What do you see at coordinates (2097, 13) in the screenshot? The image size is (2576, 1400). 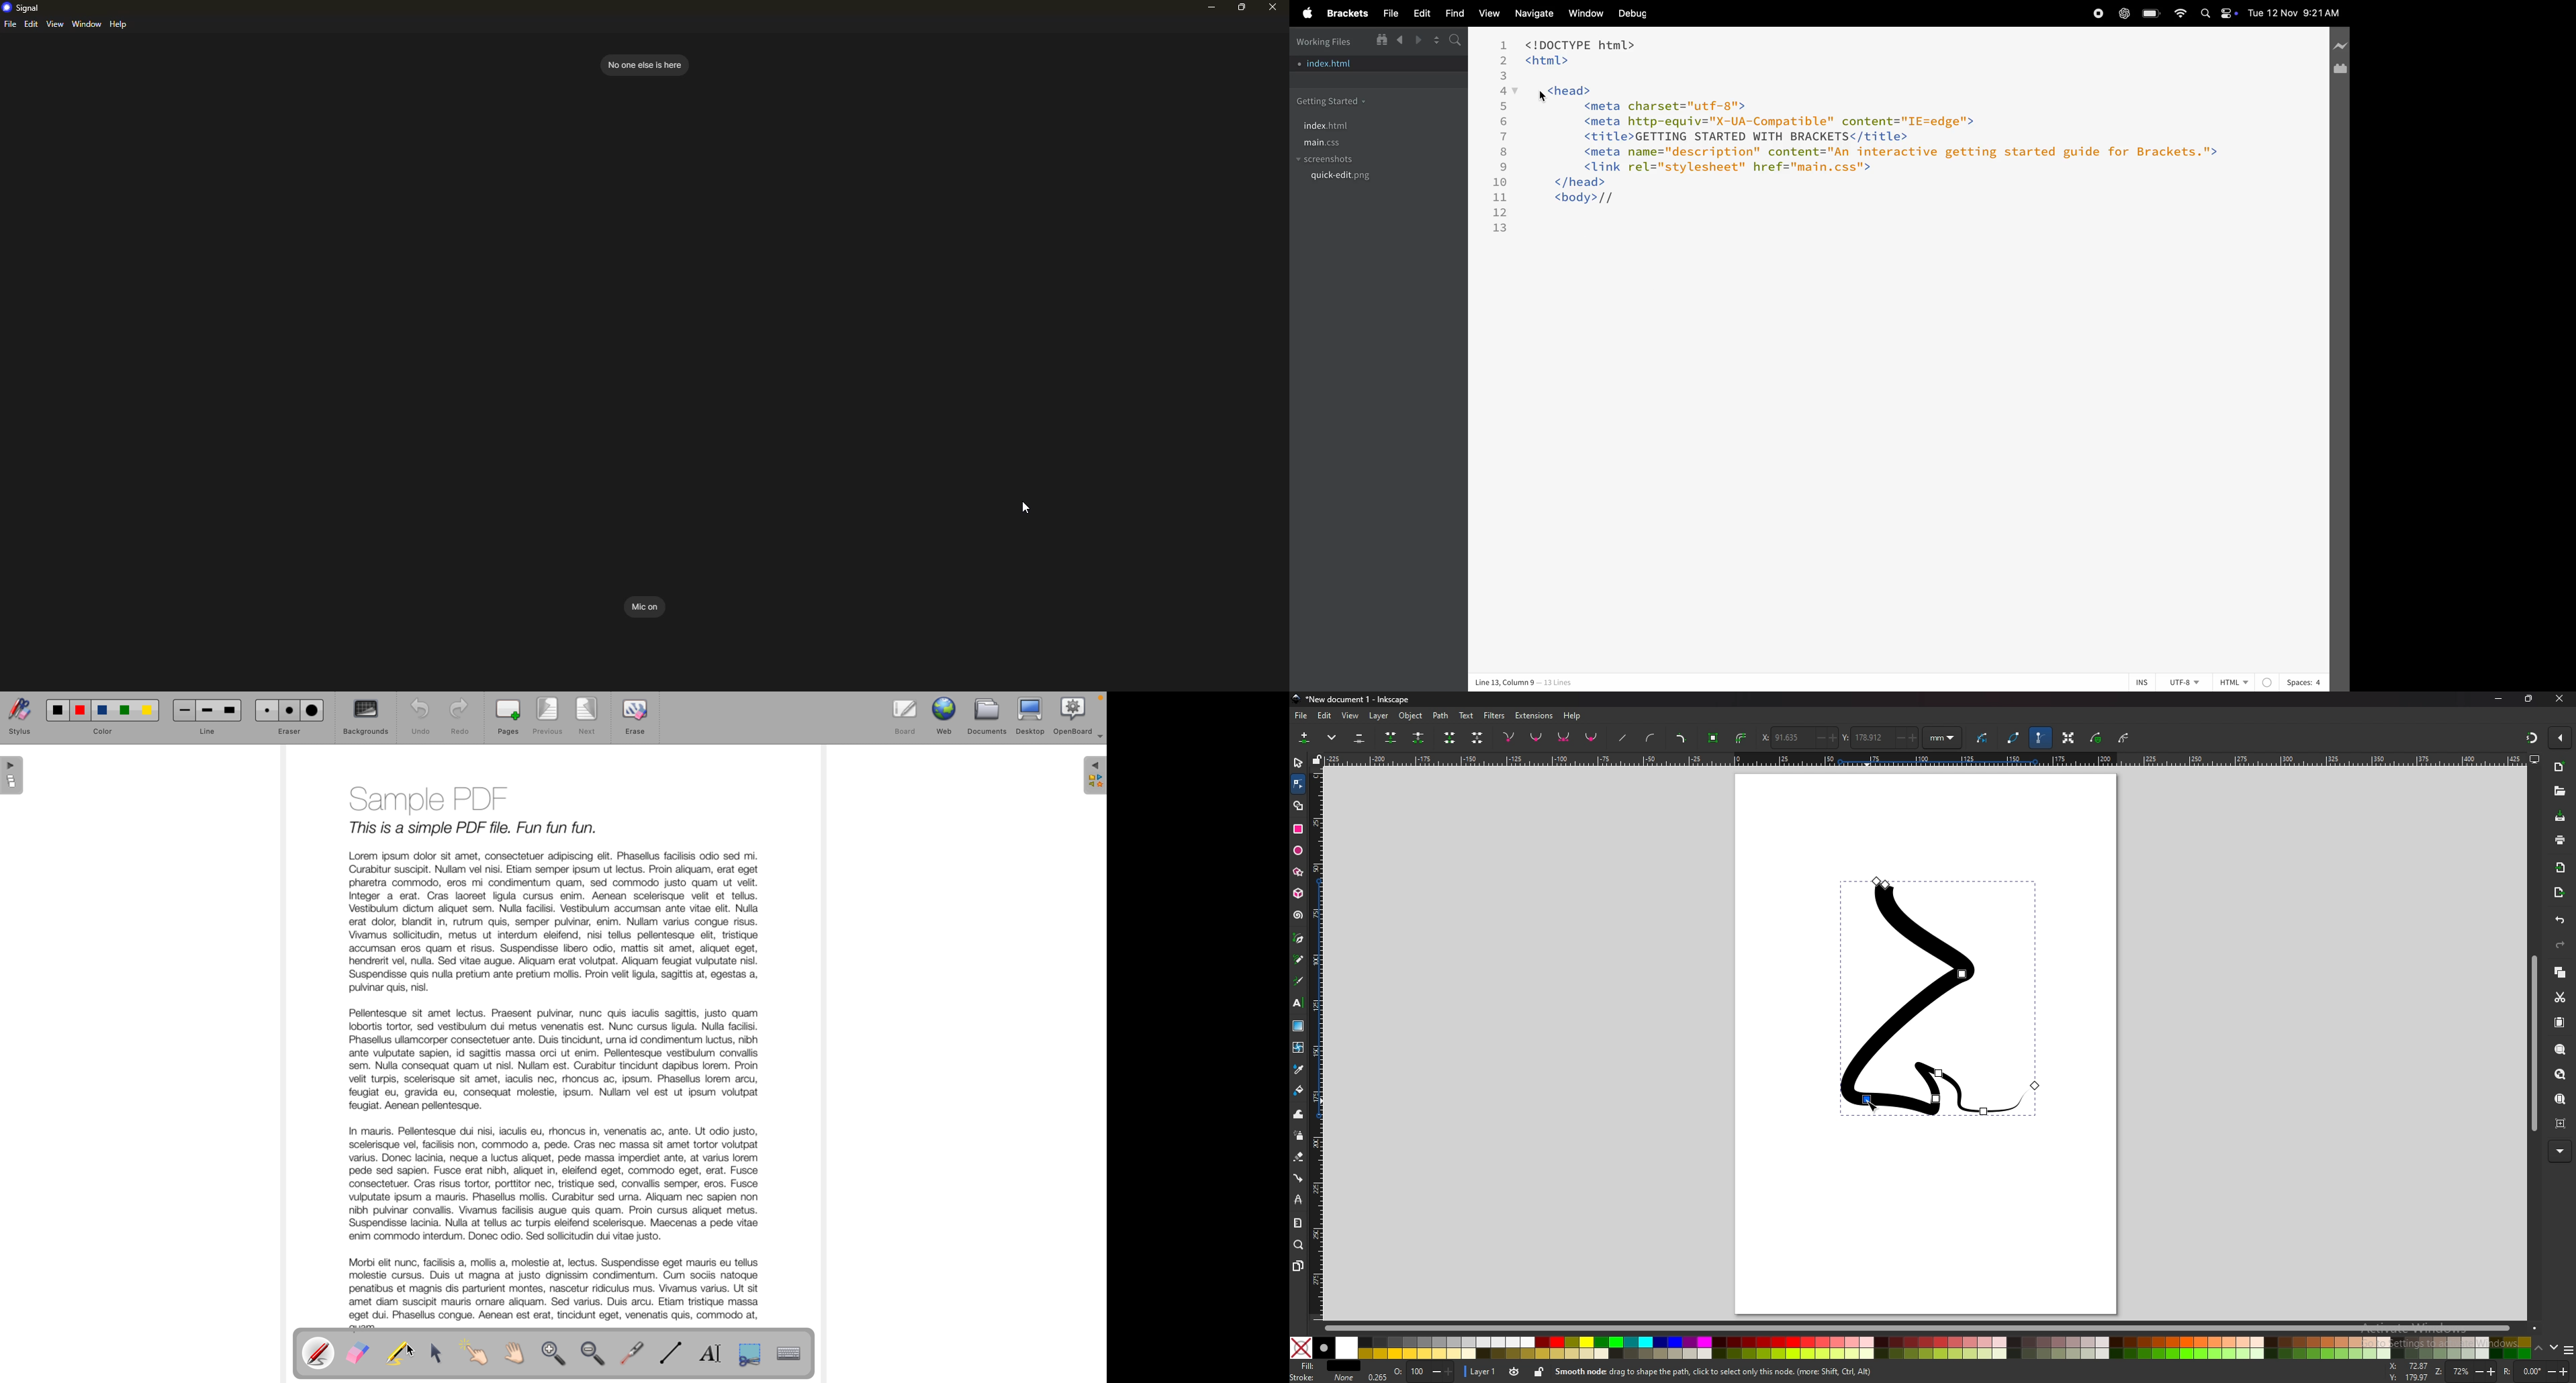 I see `record` at bounding box center [2097, 13].